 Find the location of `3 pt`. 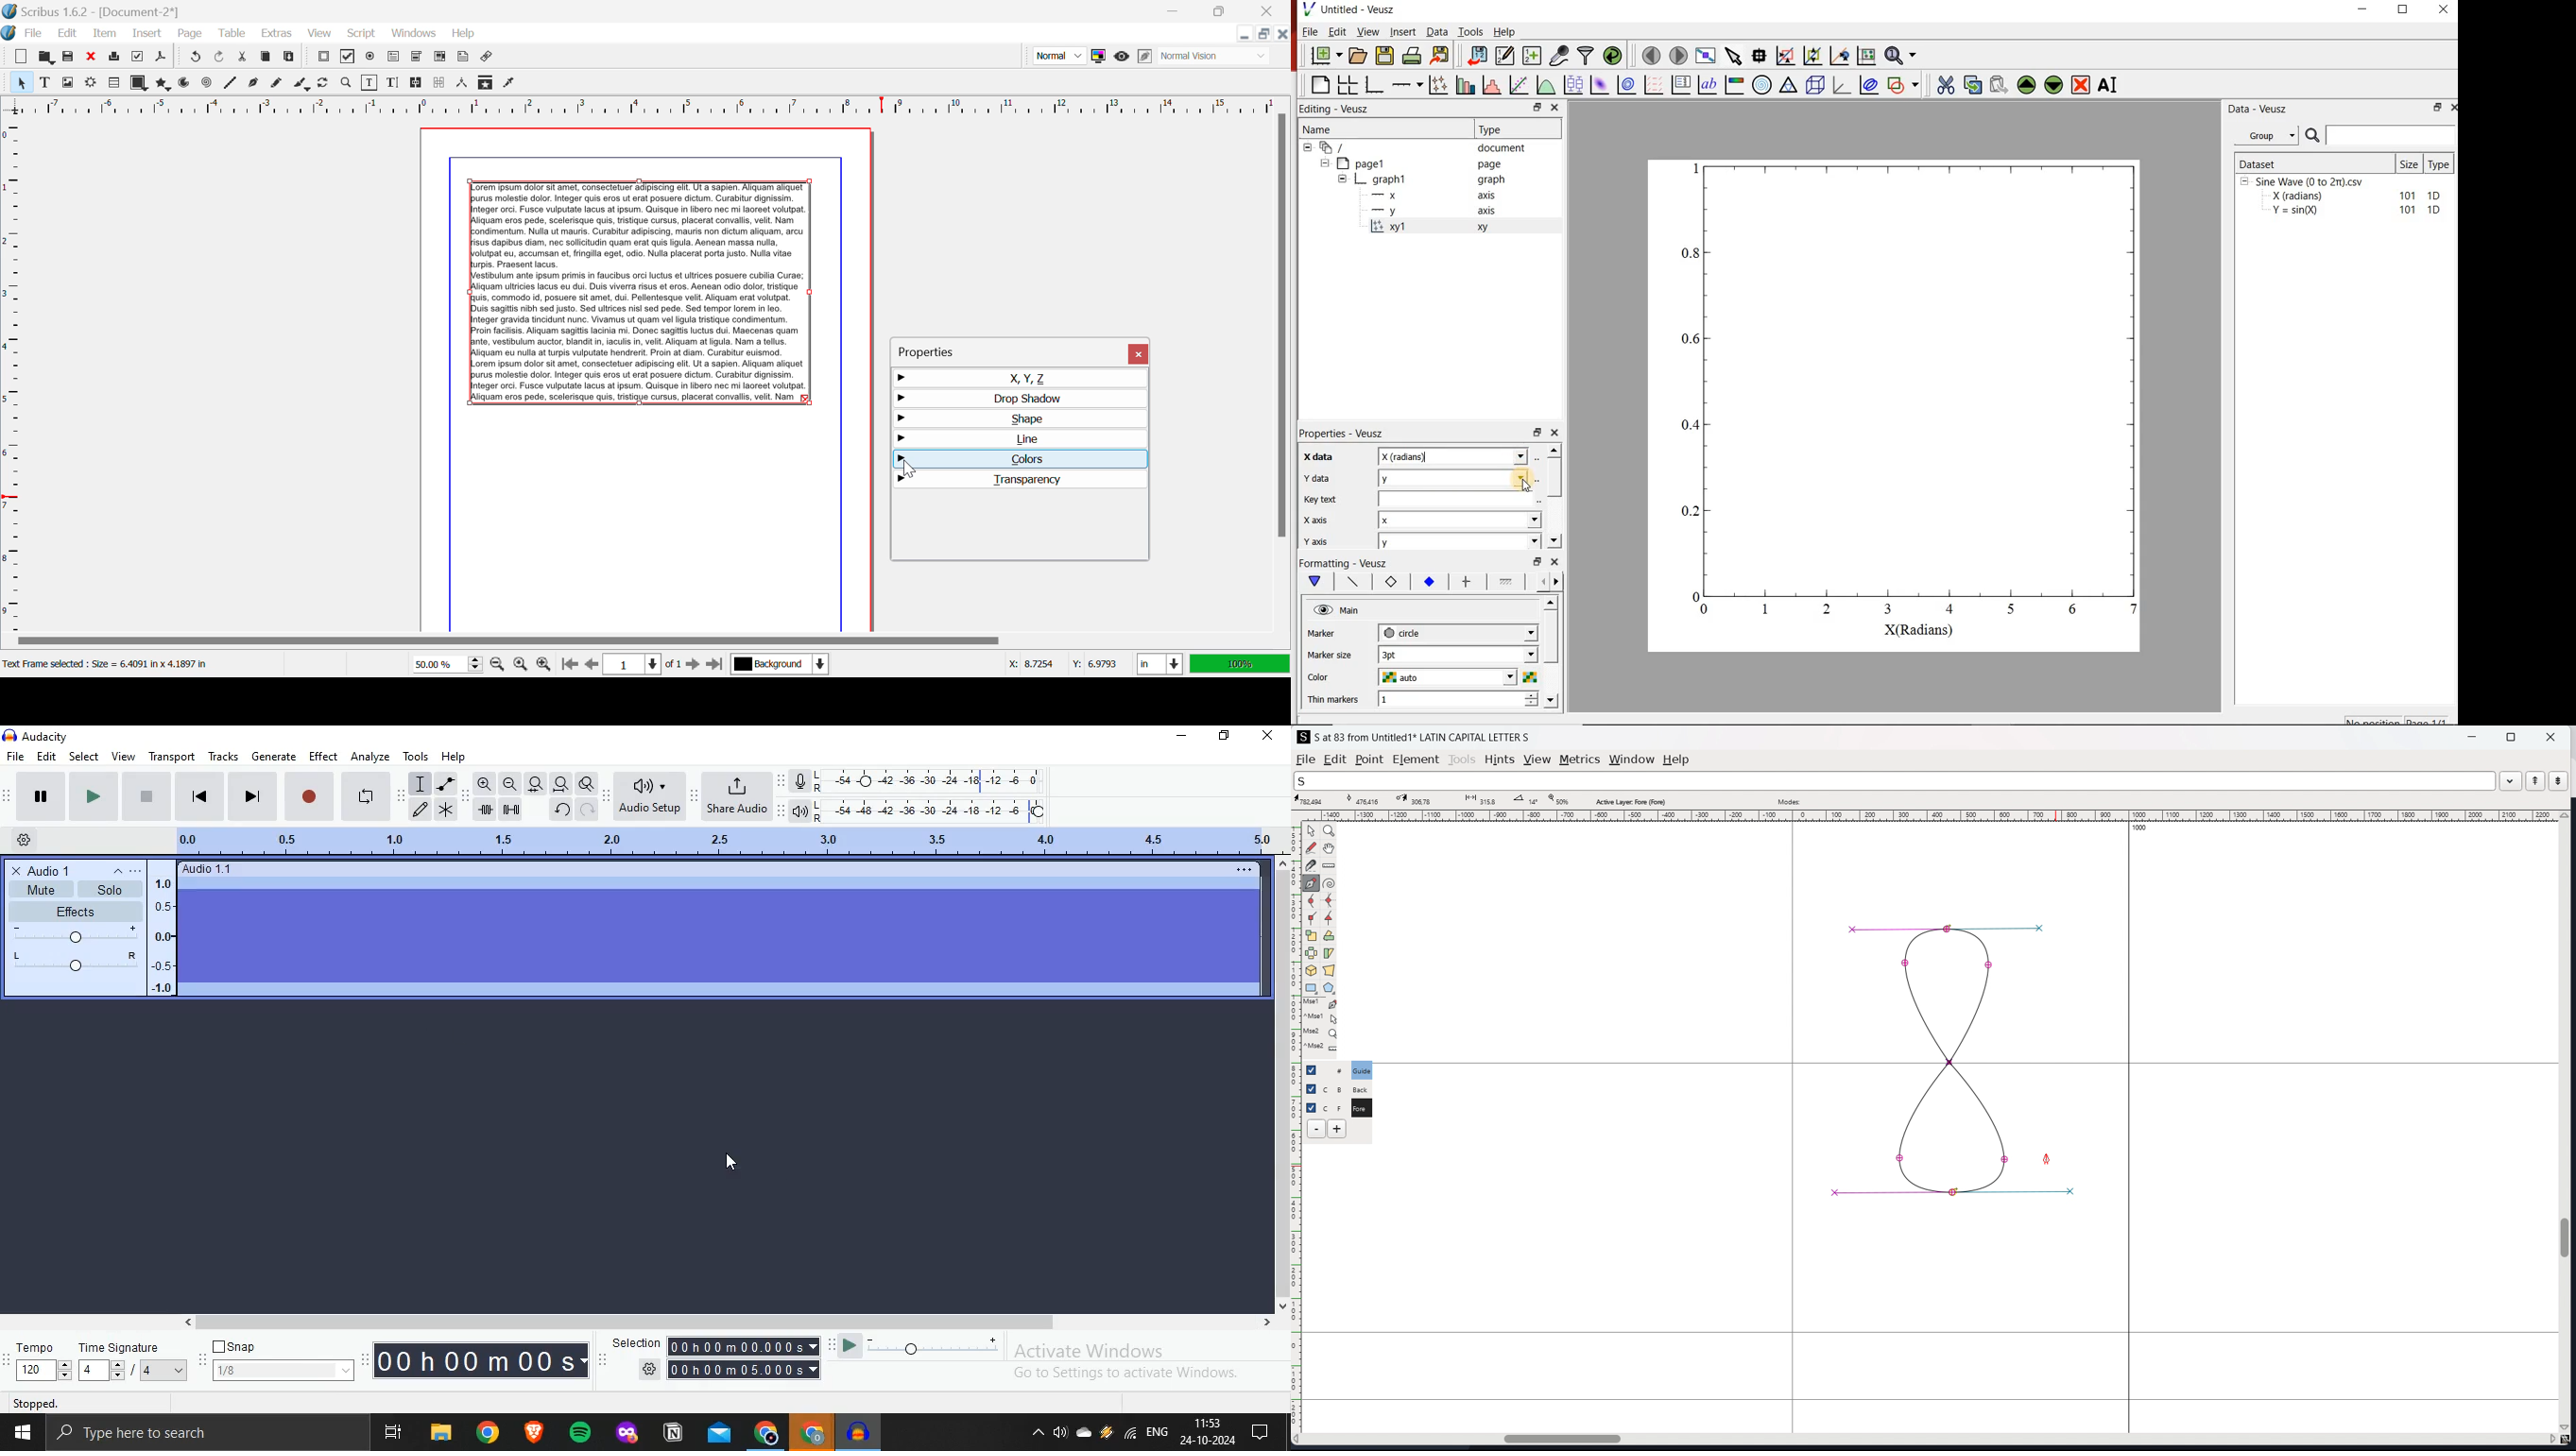

3 pt is located at coordinates (1458, 653).